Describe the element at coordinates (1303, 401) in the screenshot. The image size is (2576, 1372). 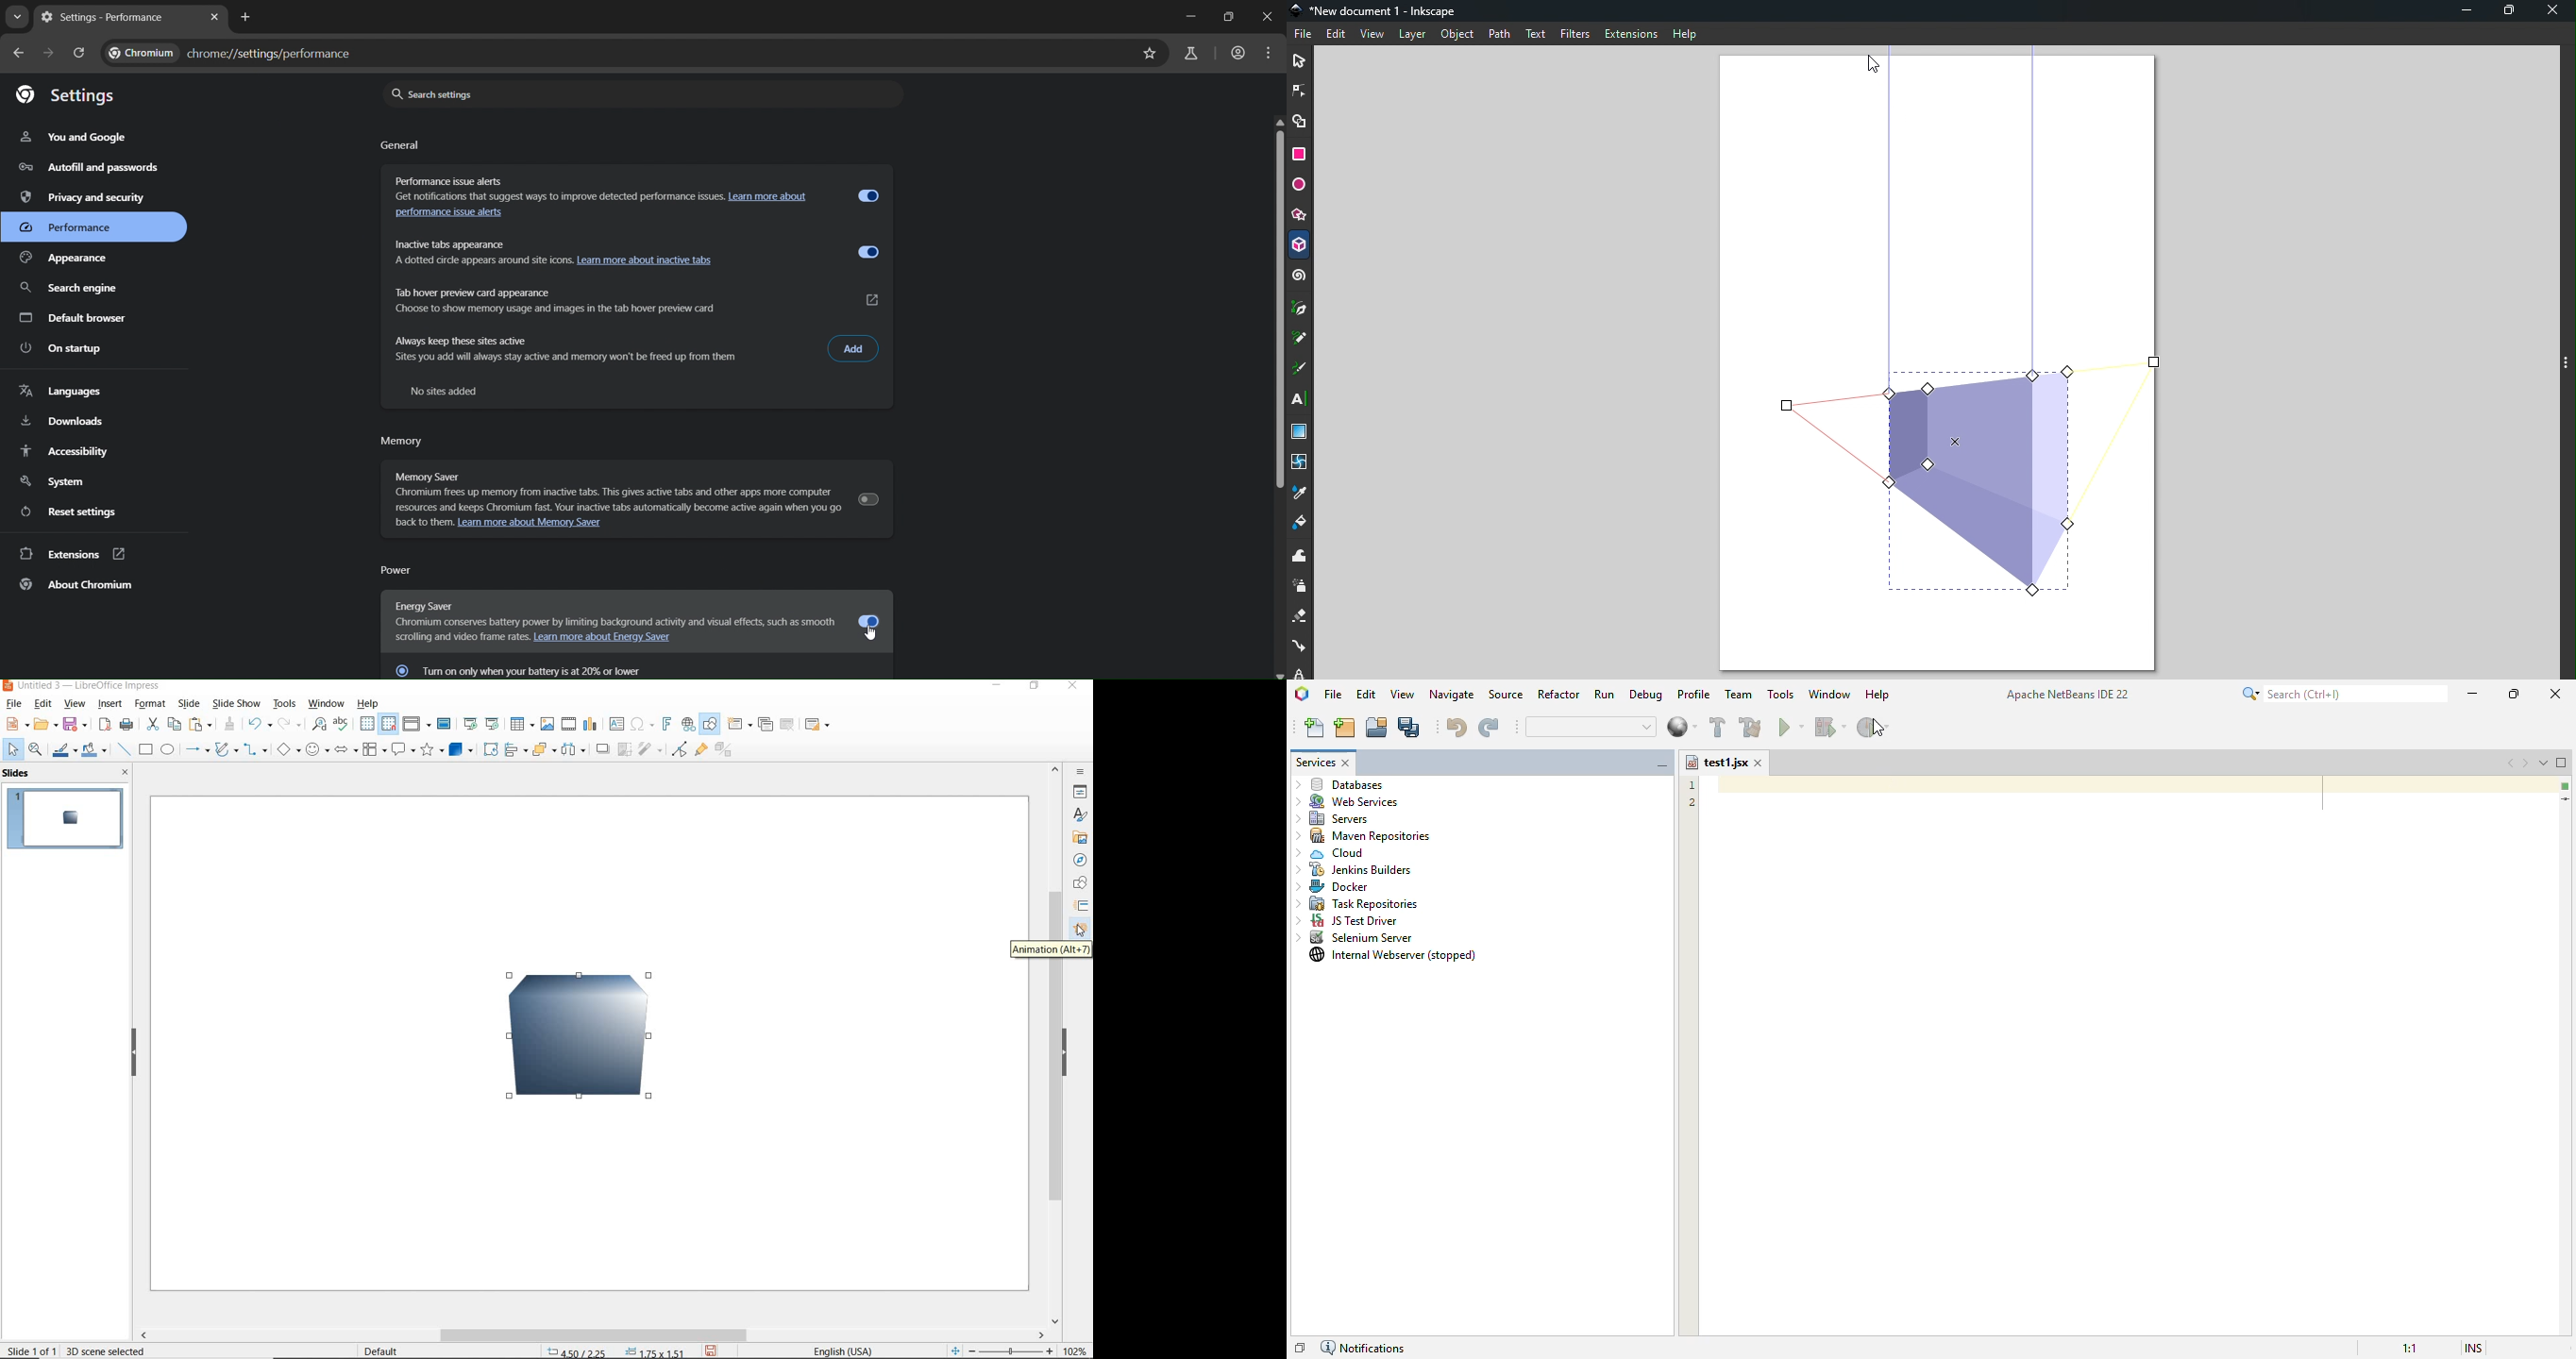
I see `Text tool` at that location.